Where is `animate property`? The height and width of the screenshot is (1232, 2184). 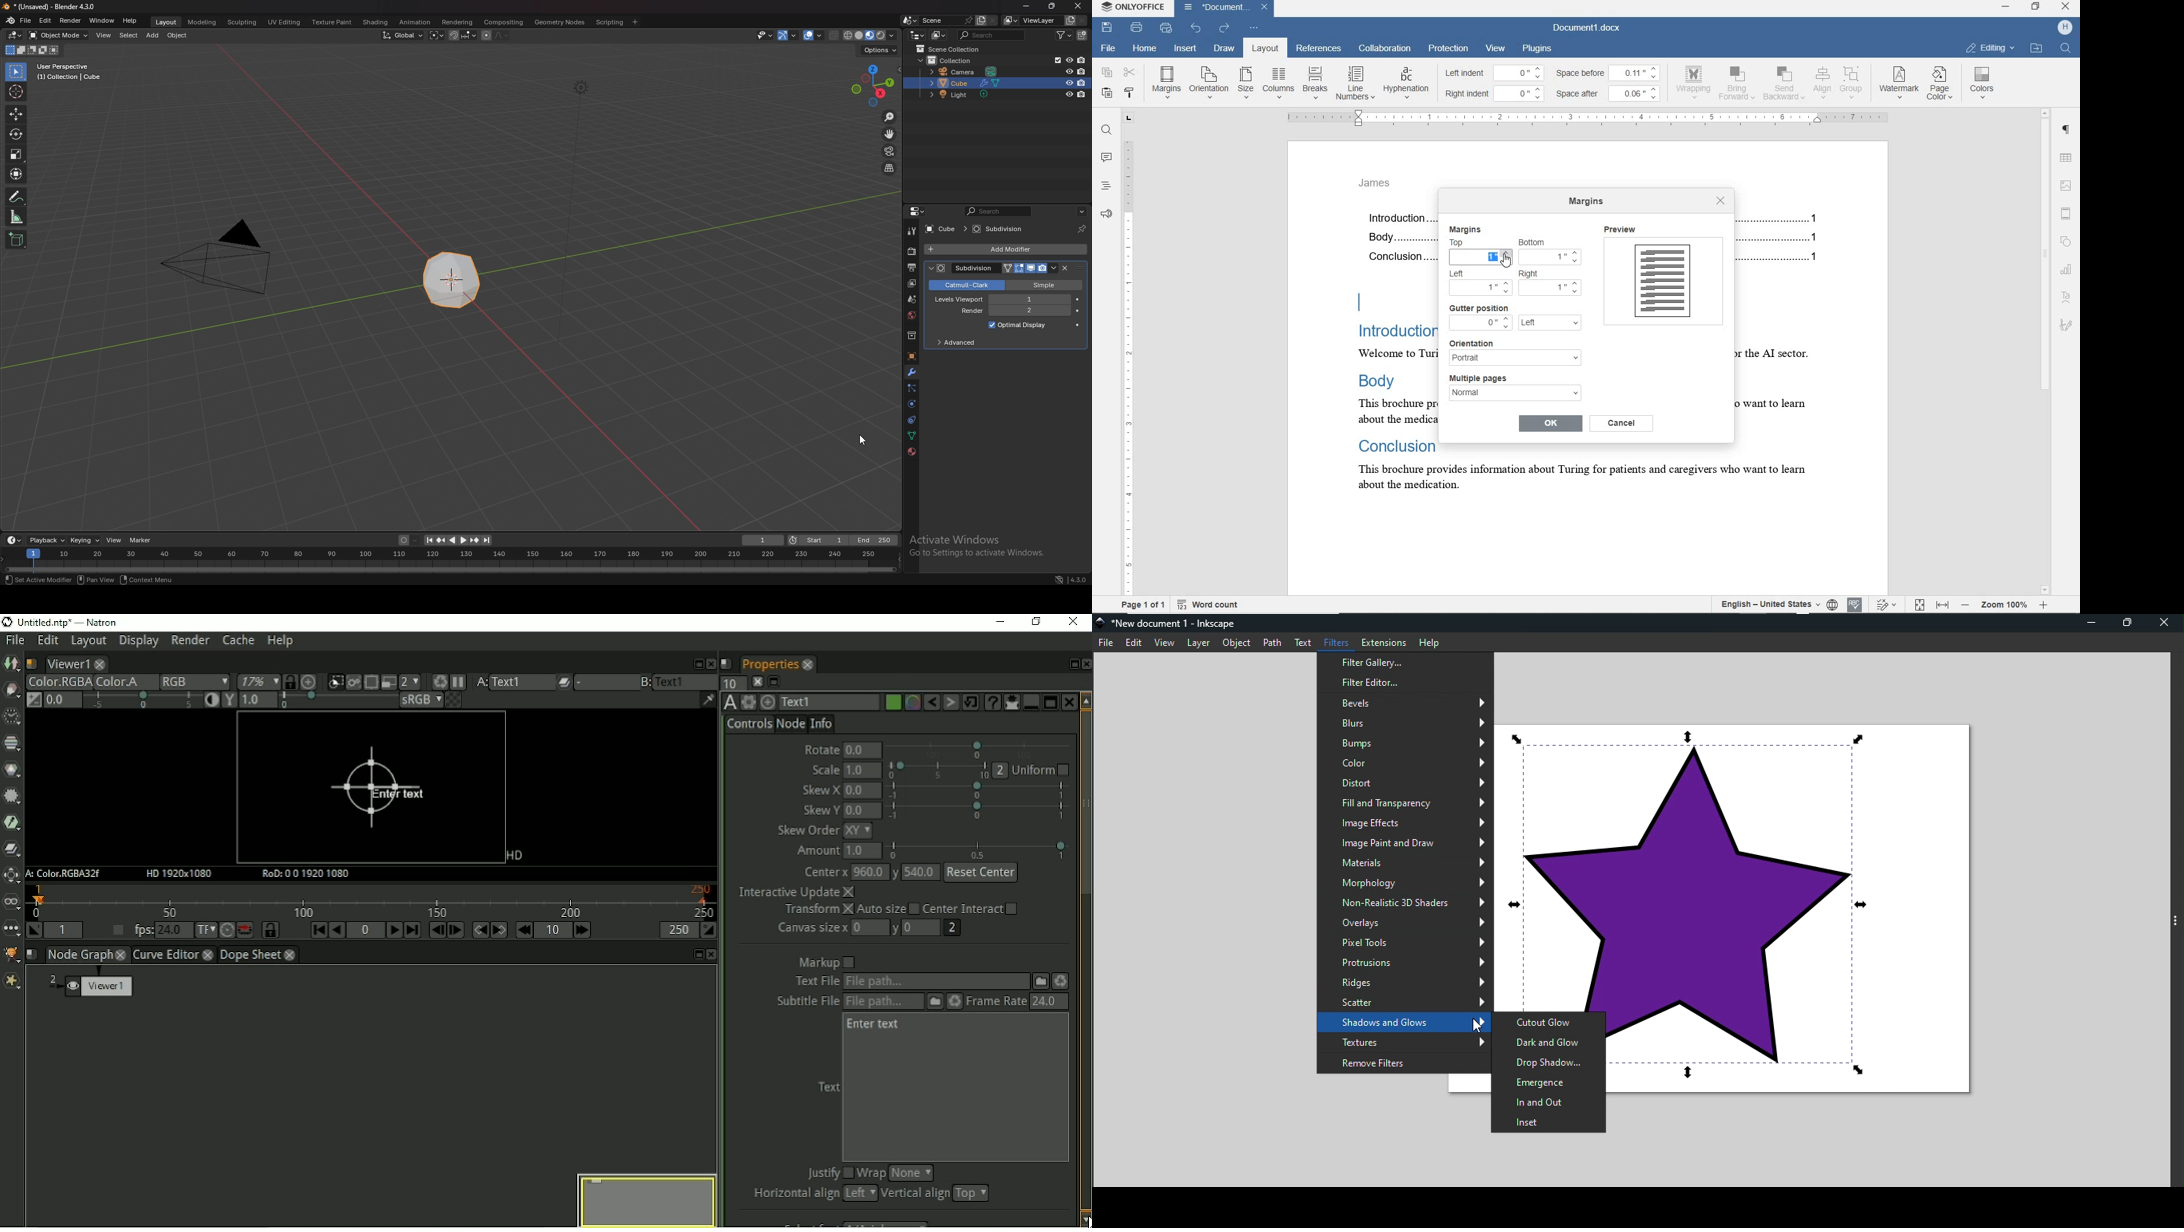 animate property is located at coordinates (1078, 300).